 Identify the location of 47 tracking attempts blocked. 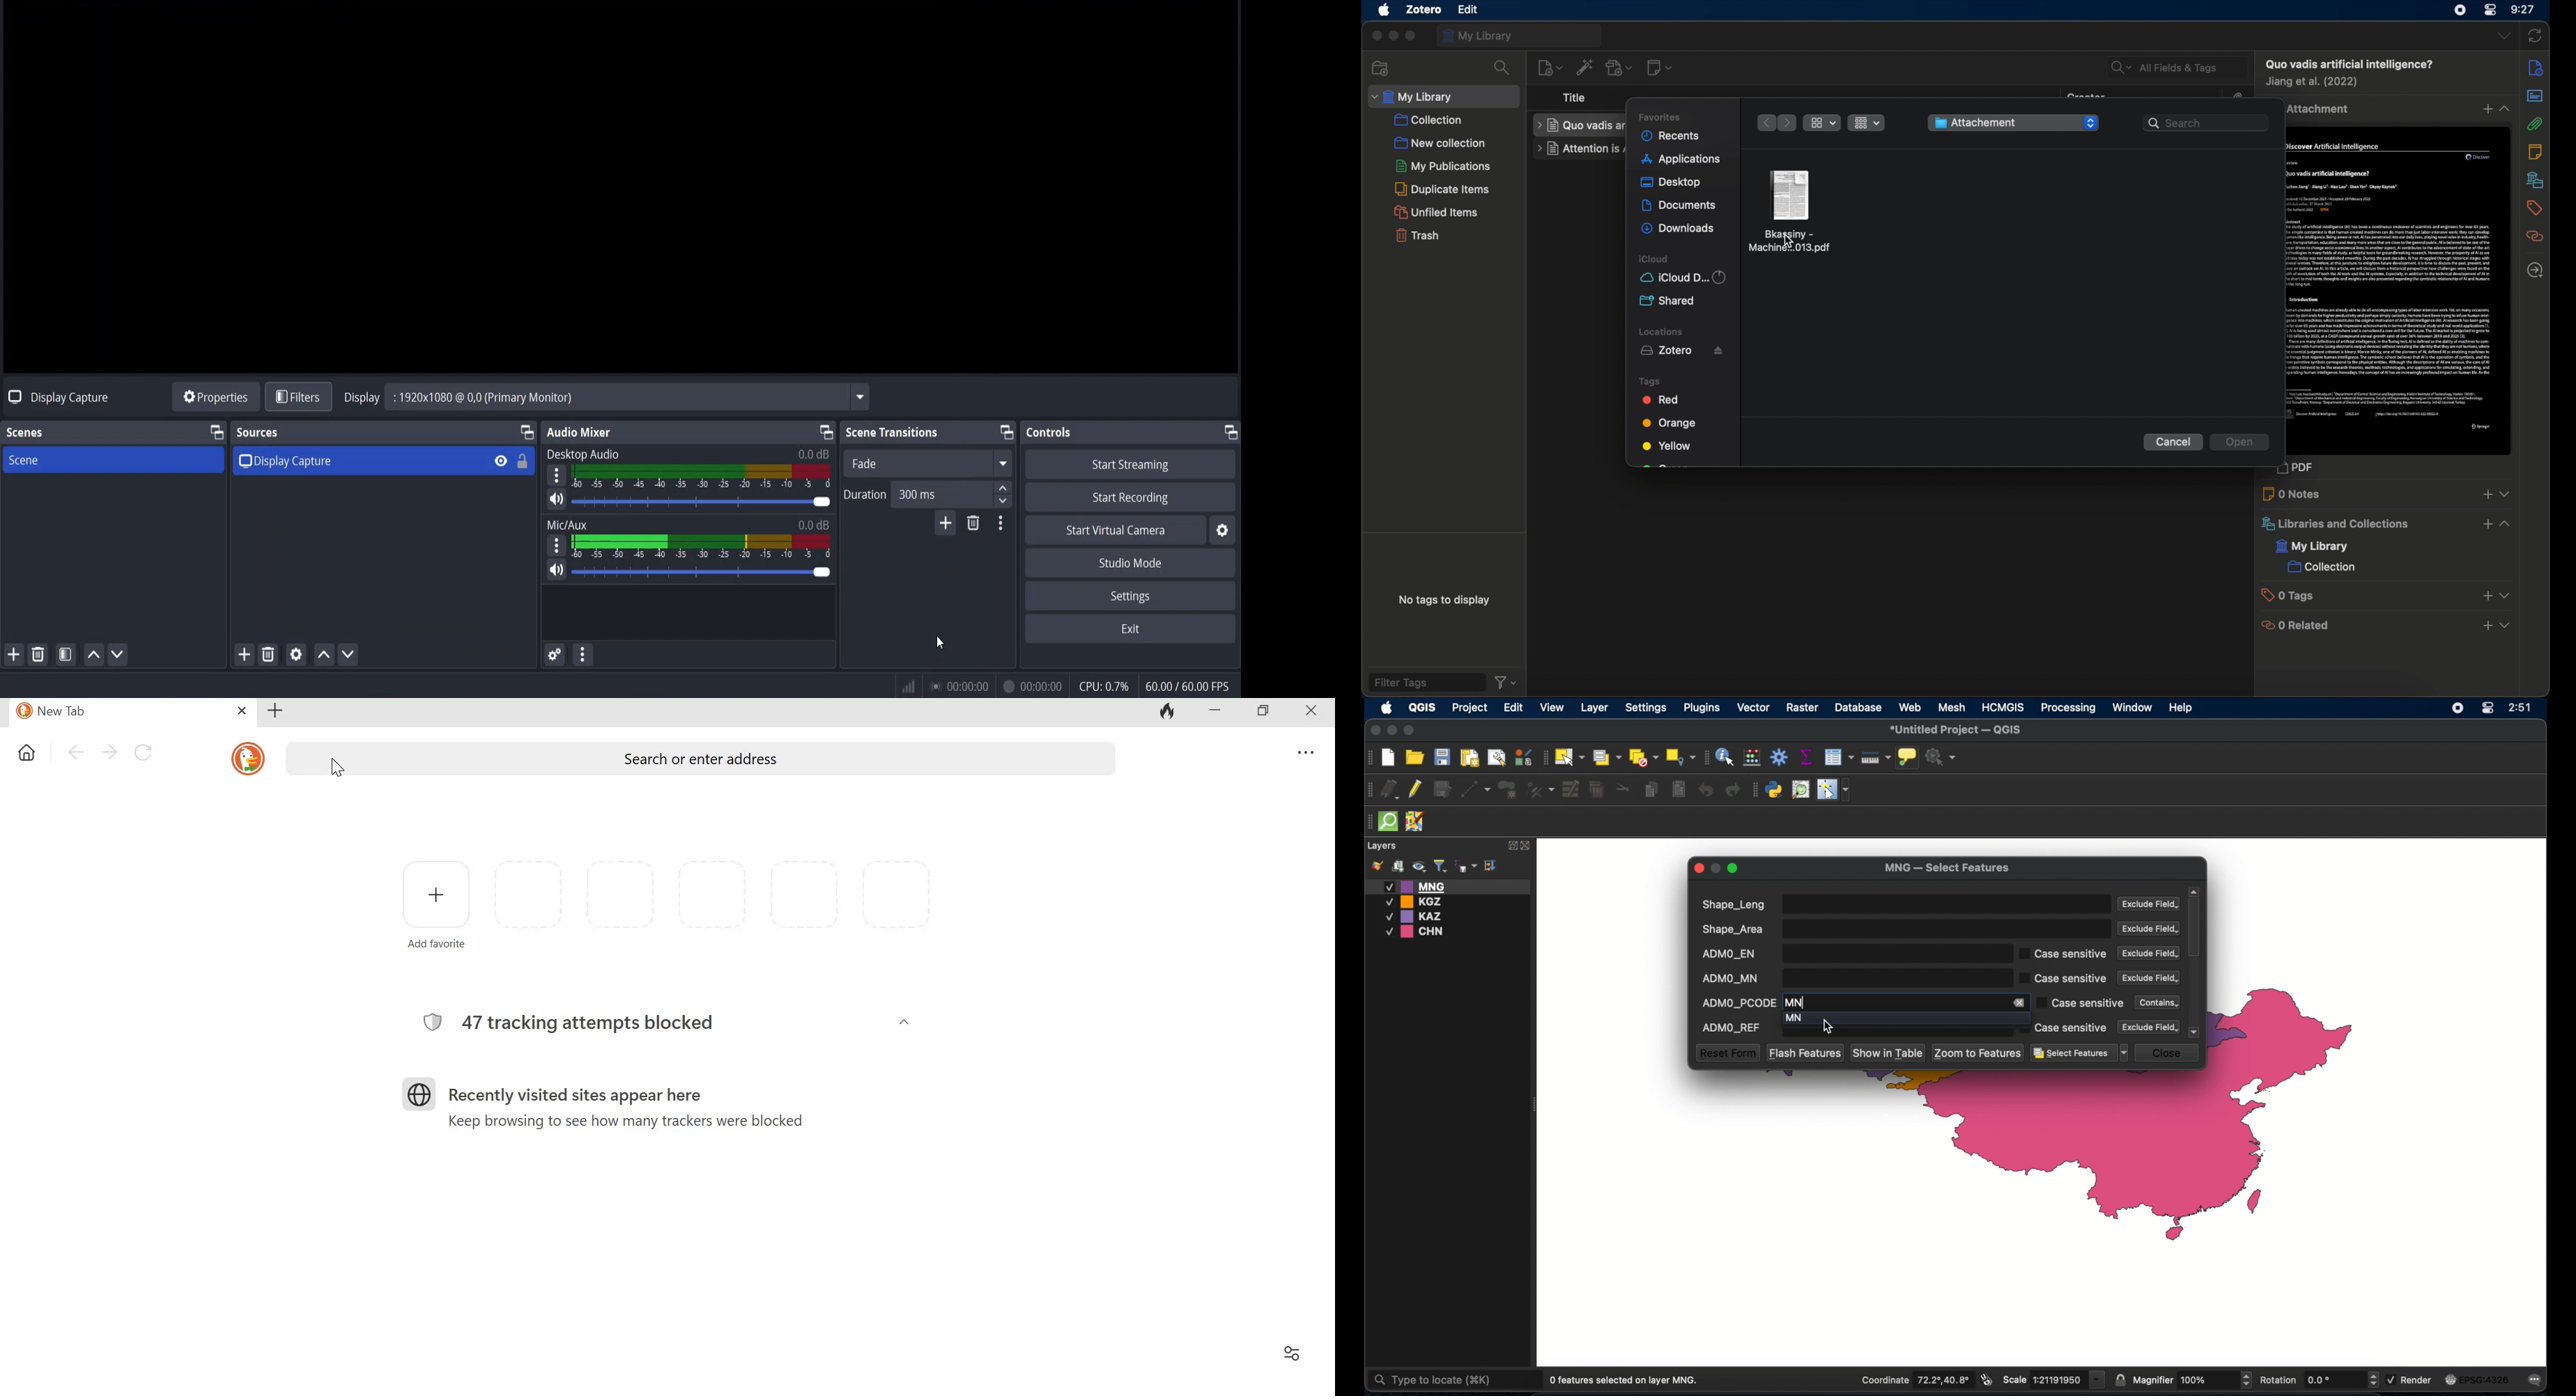
(585, 1018).